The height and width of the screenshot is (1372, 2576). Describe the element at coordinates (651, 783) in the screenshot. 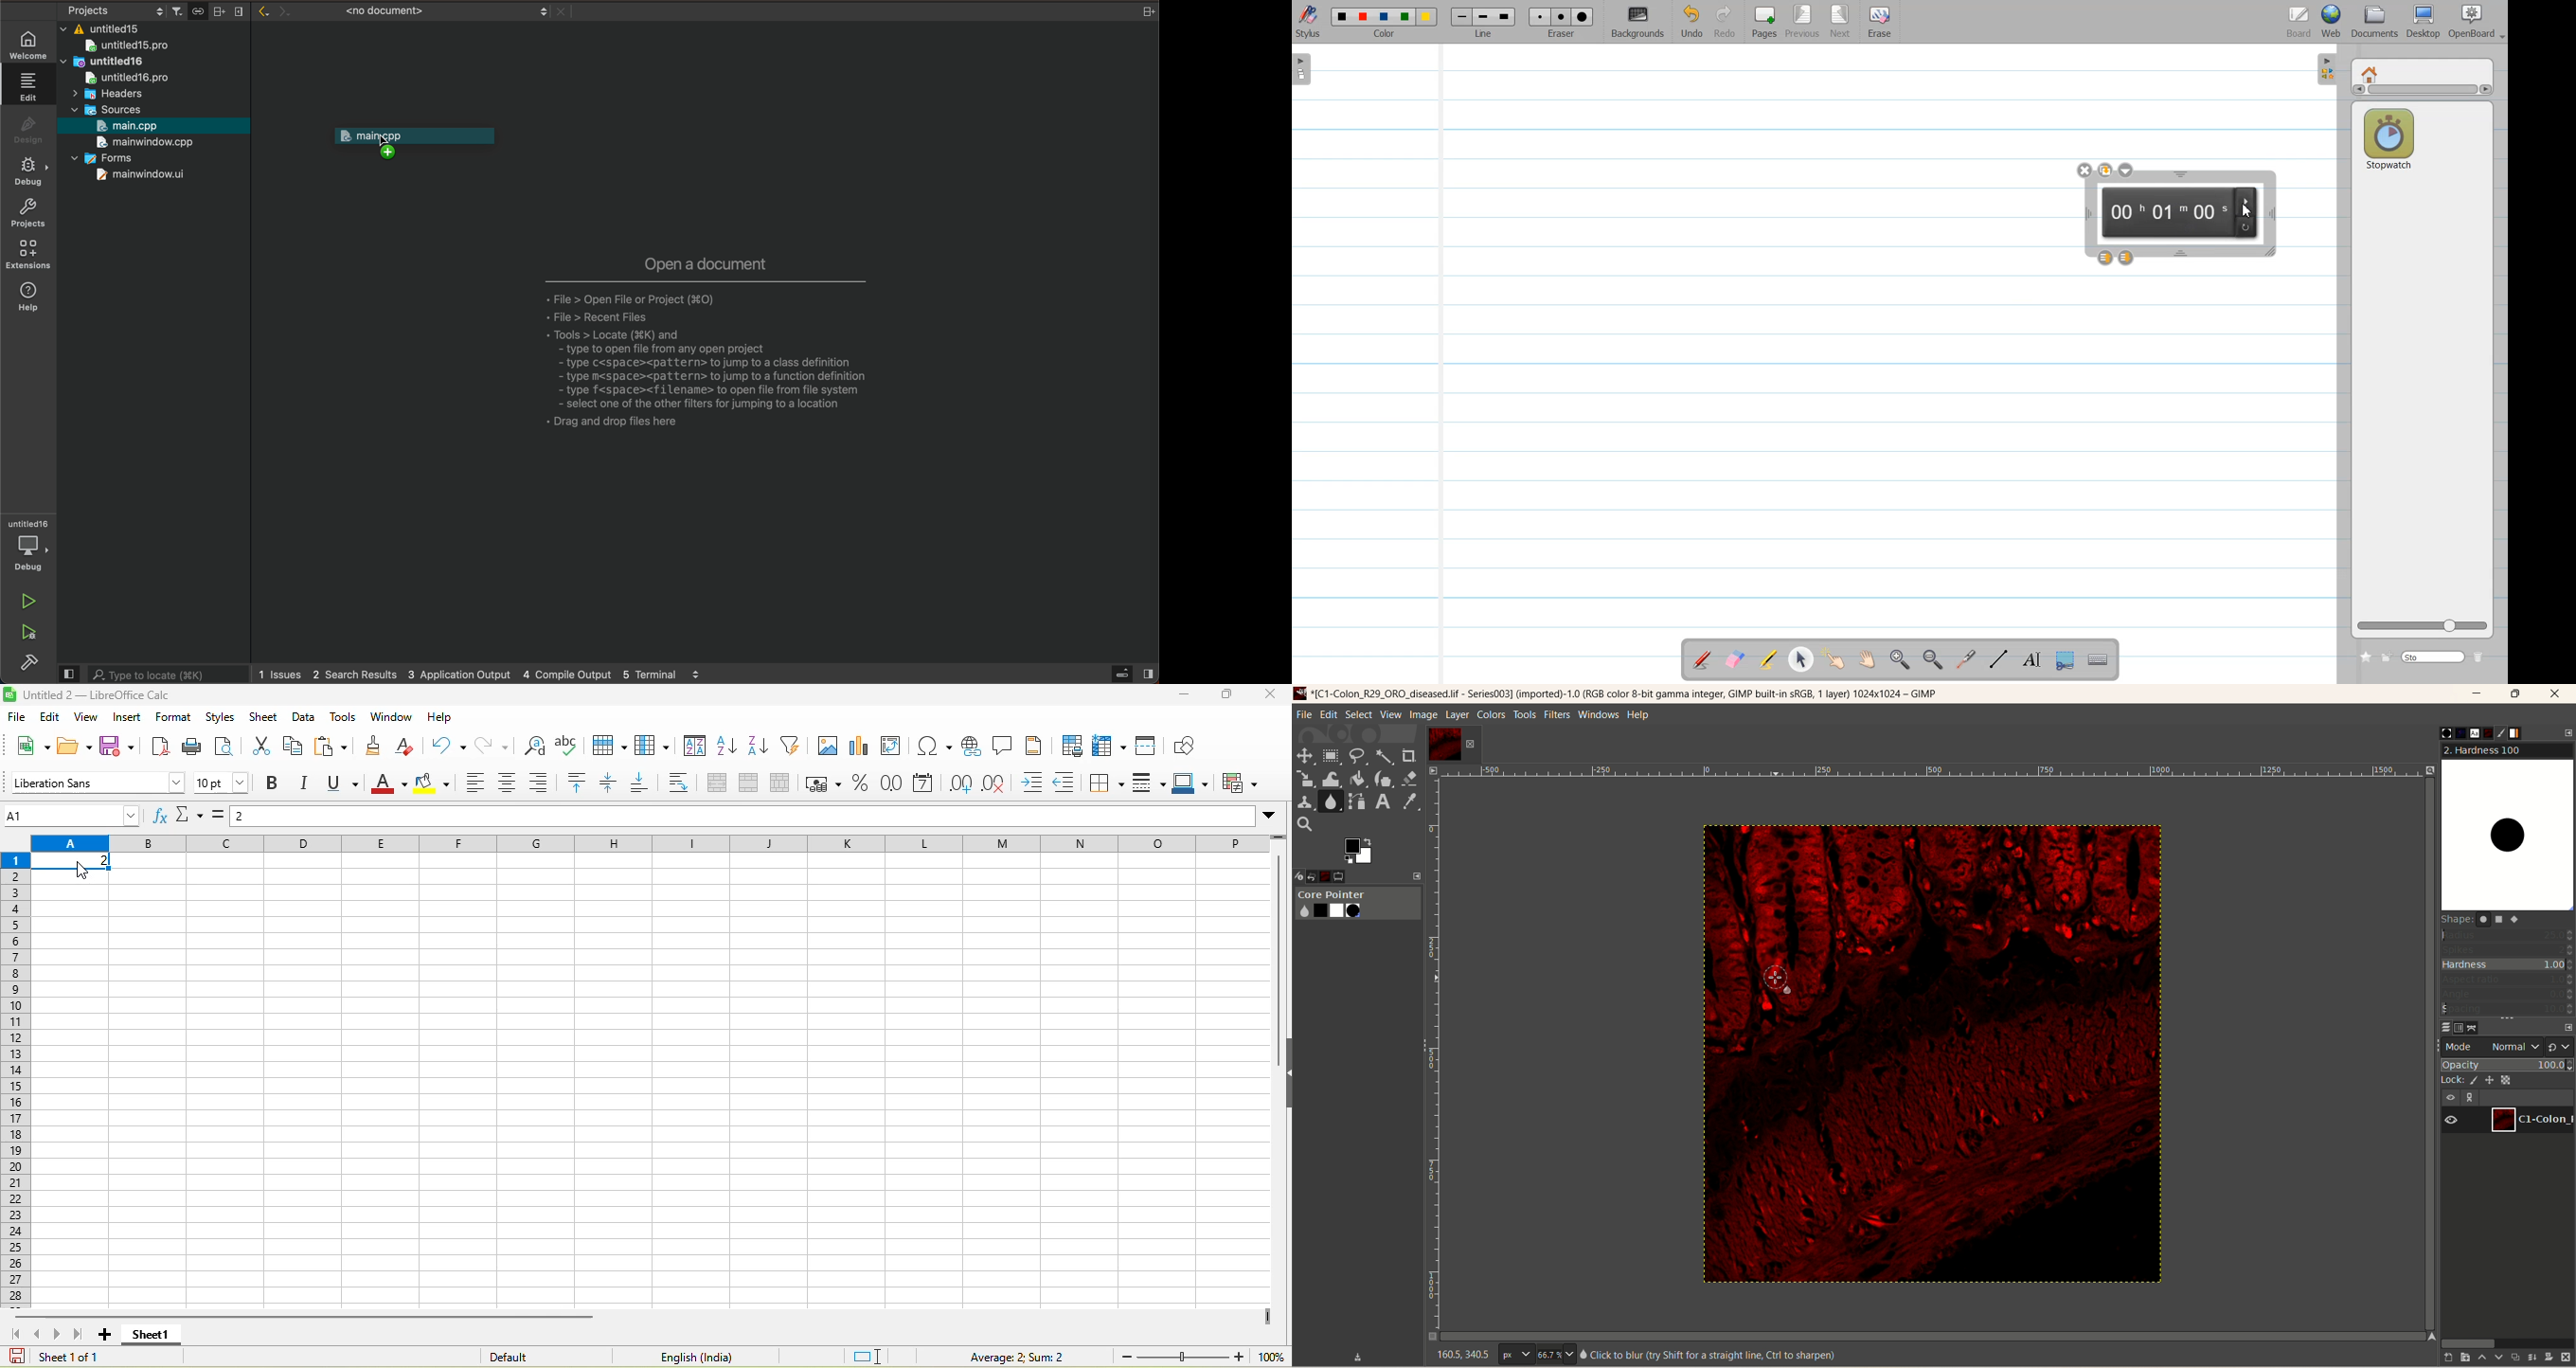

I see `align bottom` at that location.